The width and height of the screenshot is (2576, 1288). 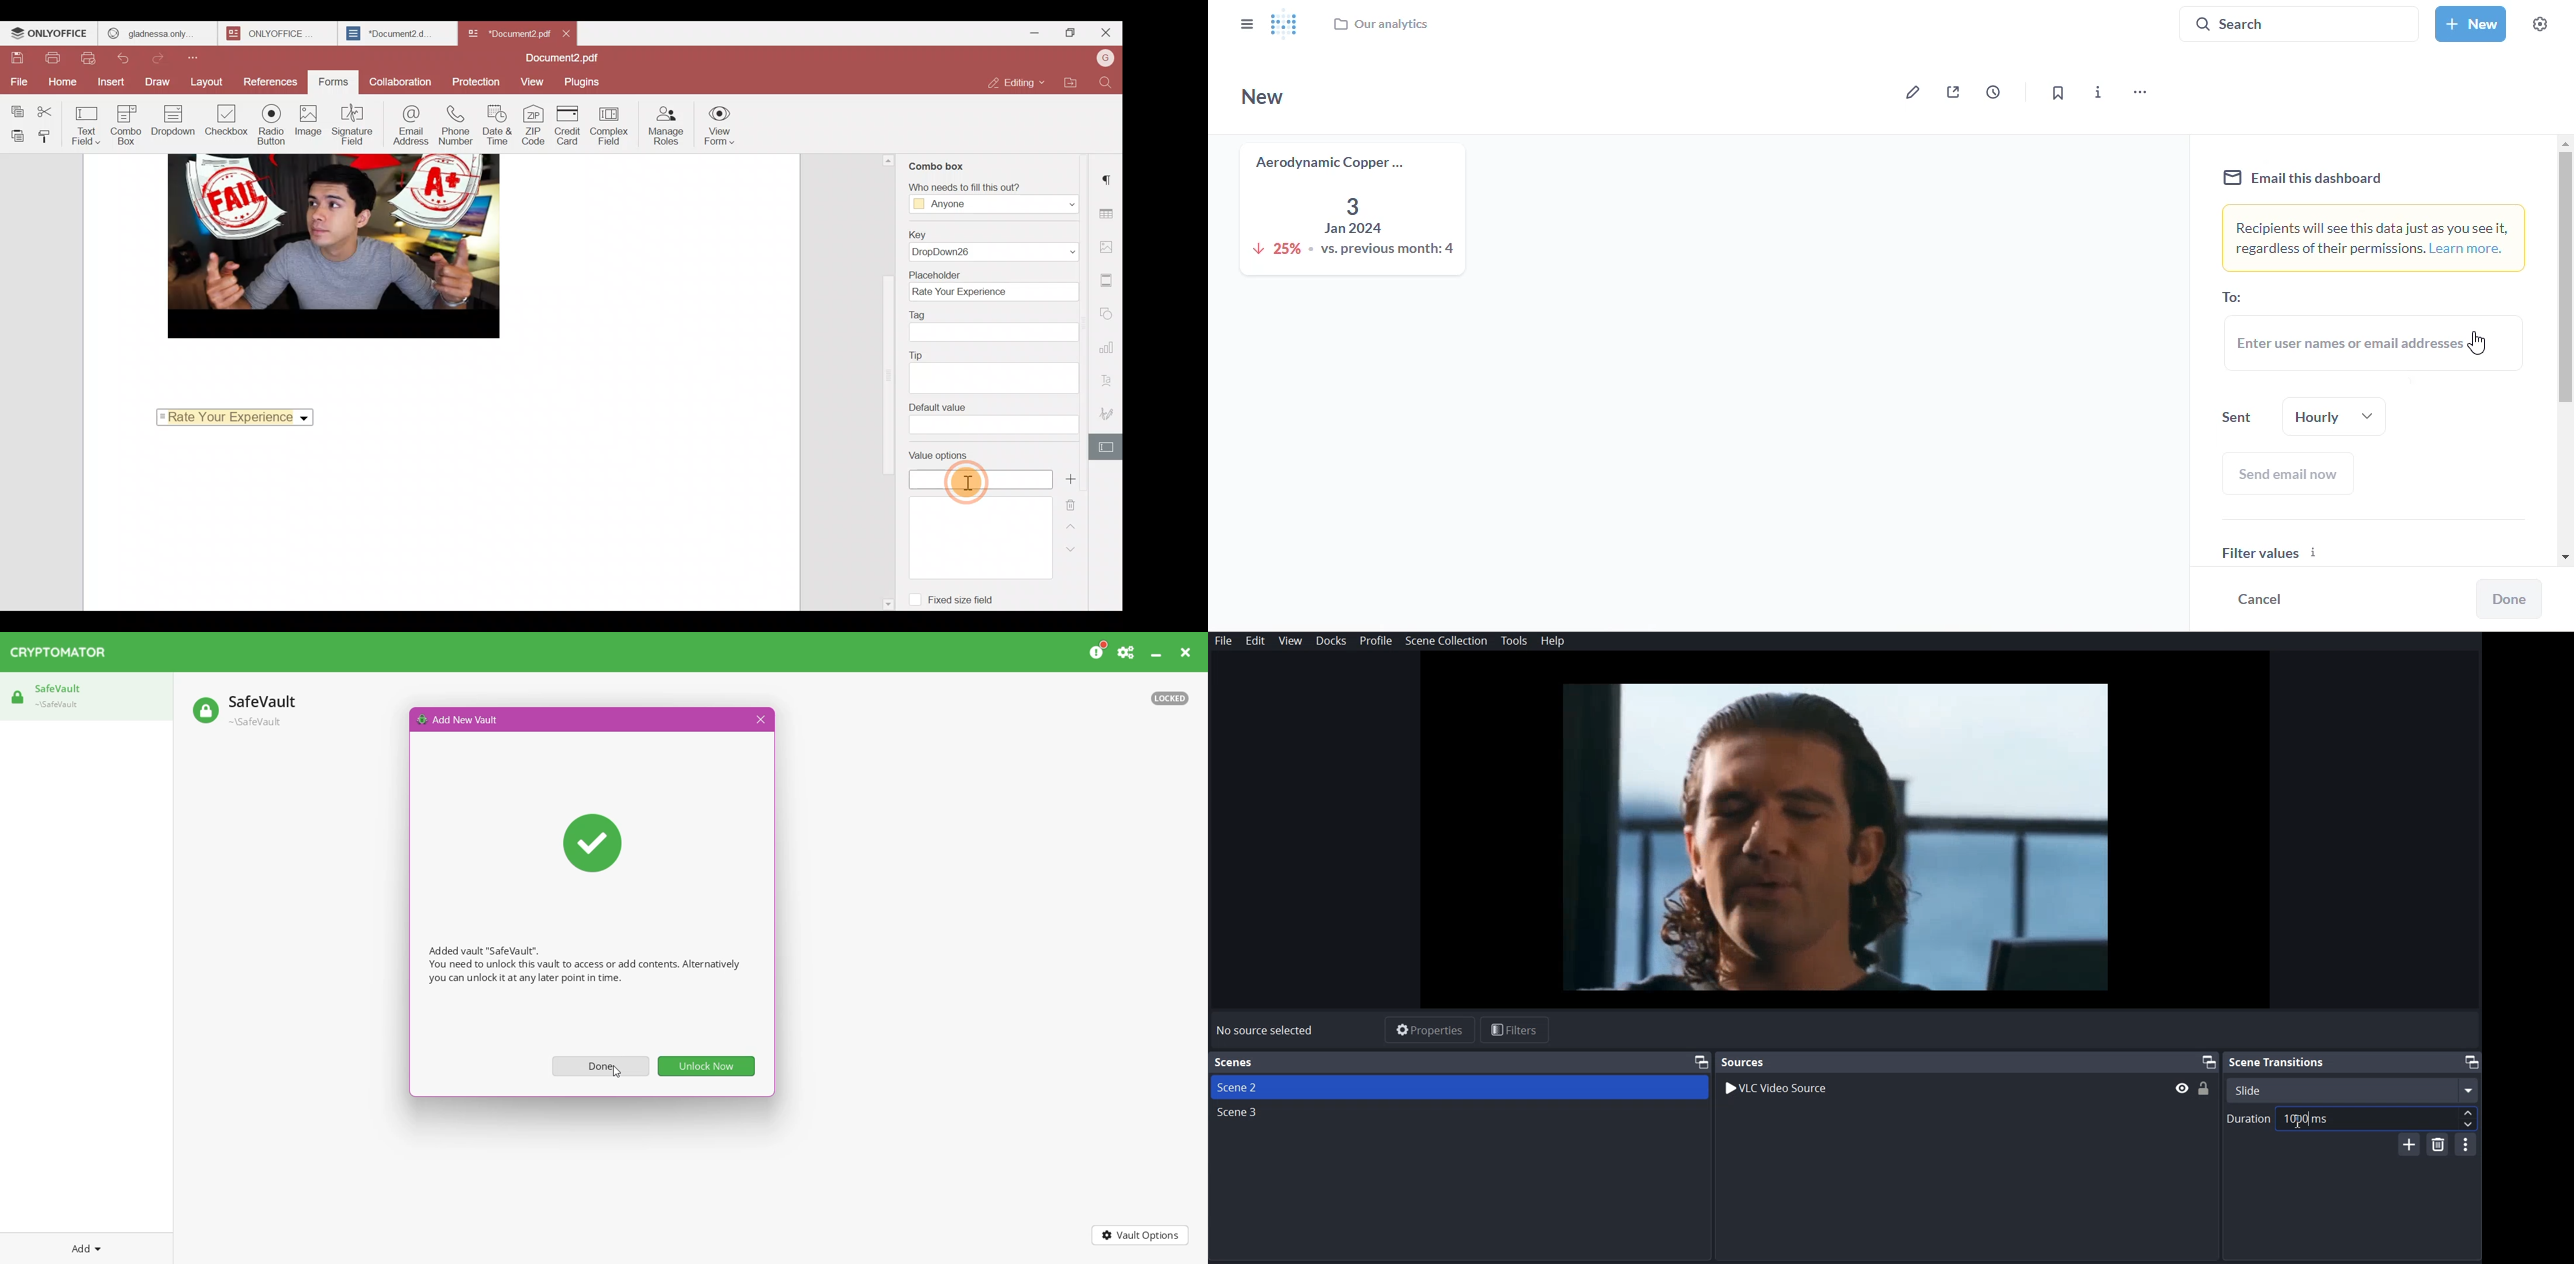 What do you see at coordinates (272, 125) in the screenshot?
I see `Radio` at bounding box center [272, 125].